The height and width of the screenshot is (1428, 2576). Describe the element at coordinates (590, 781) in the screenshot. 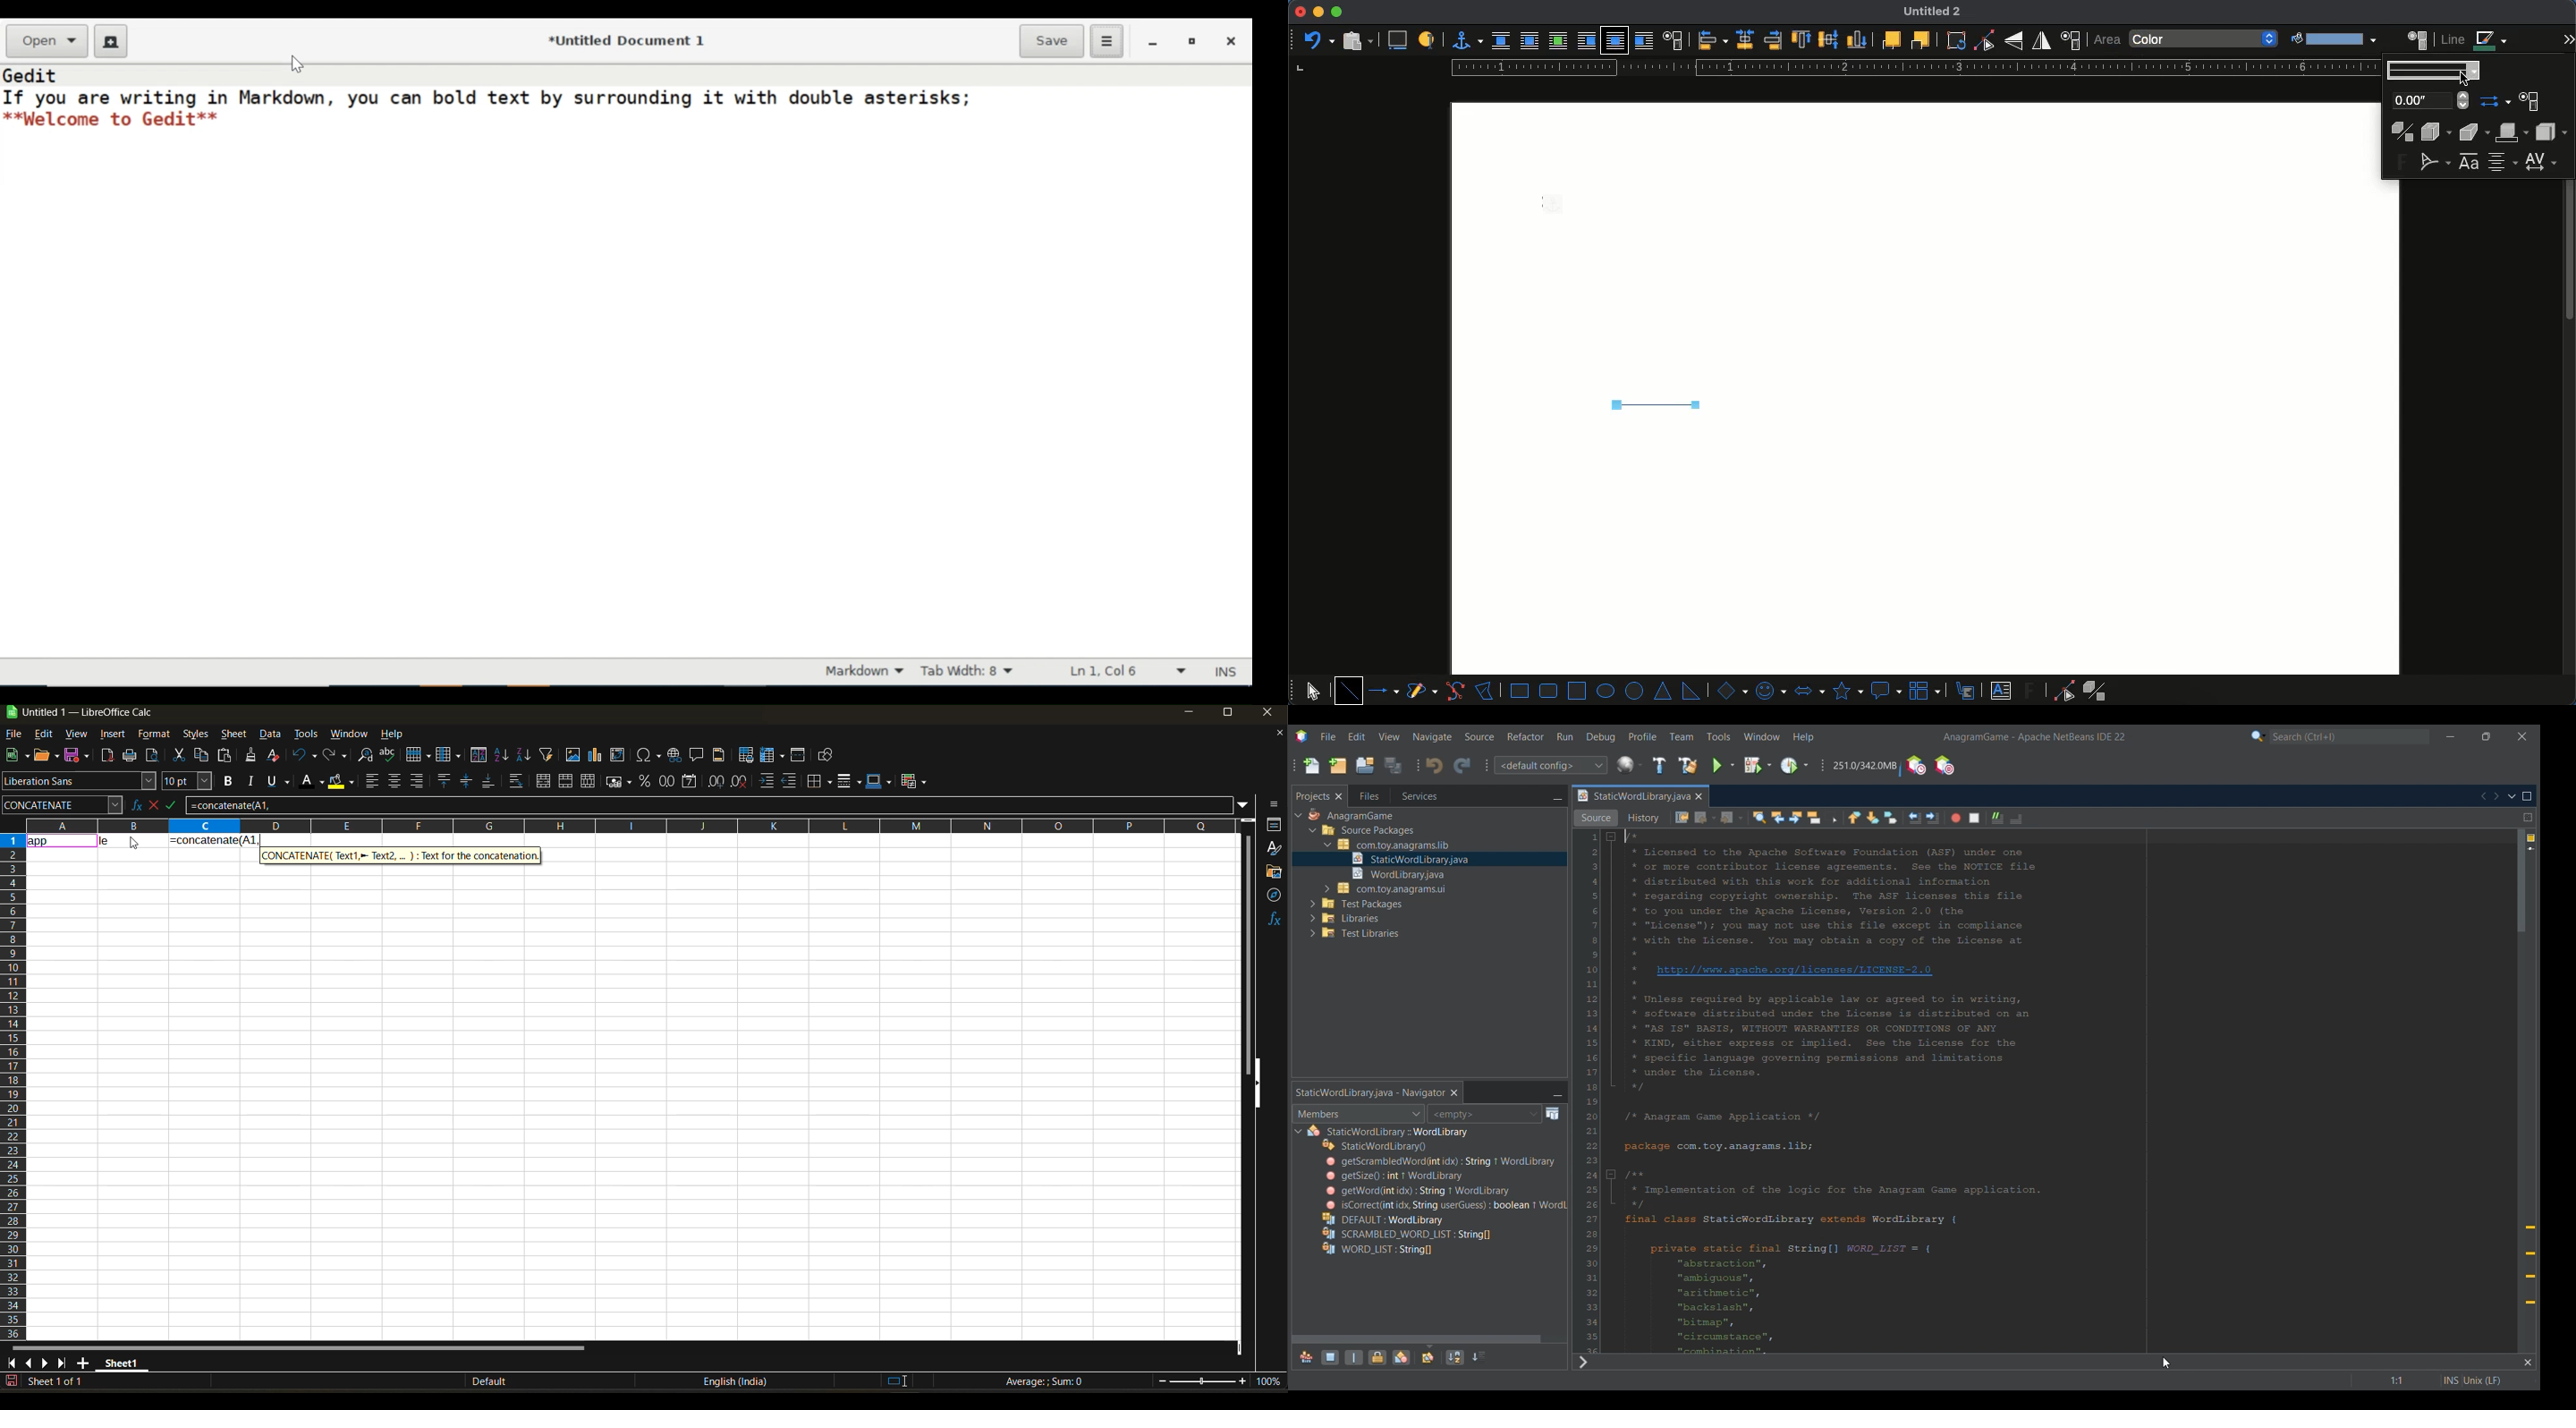

I see `unmerge cells` at that location.